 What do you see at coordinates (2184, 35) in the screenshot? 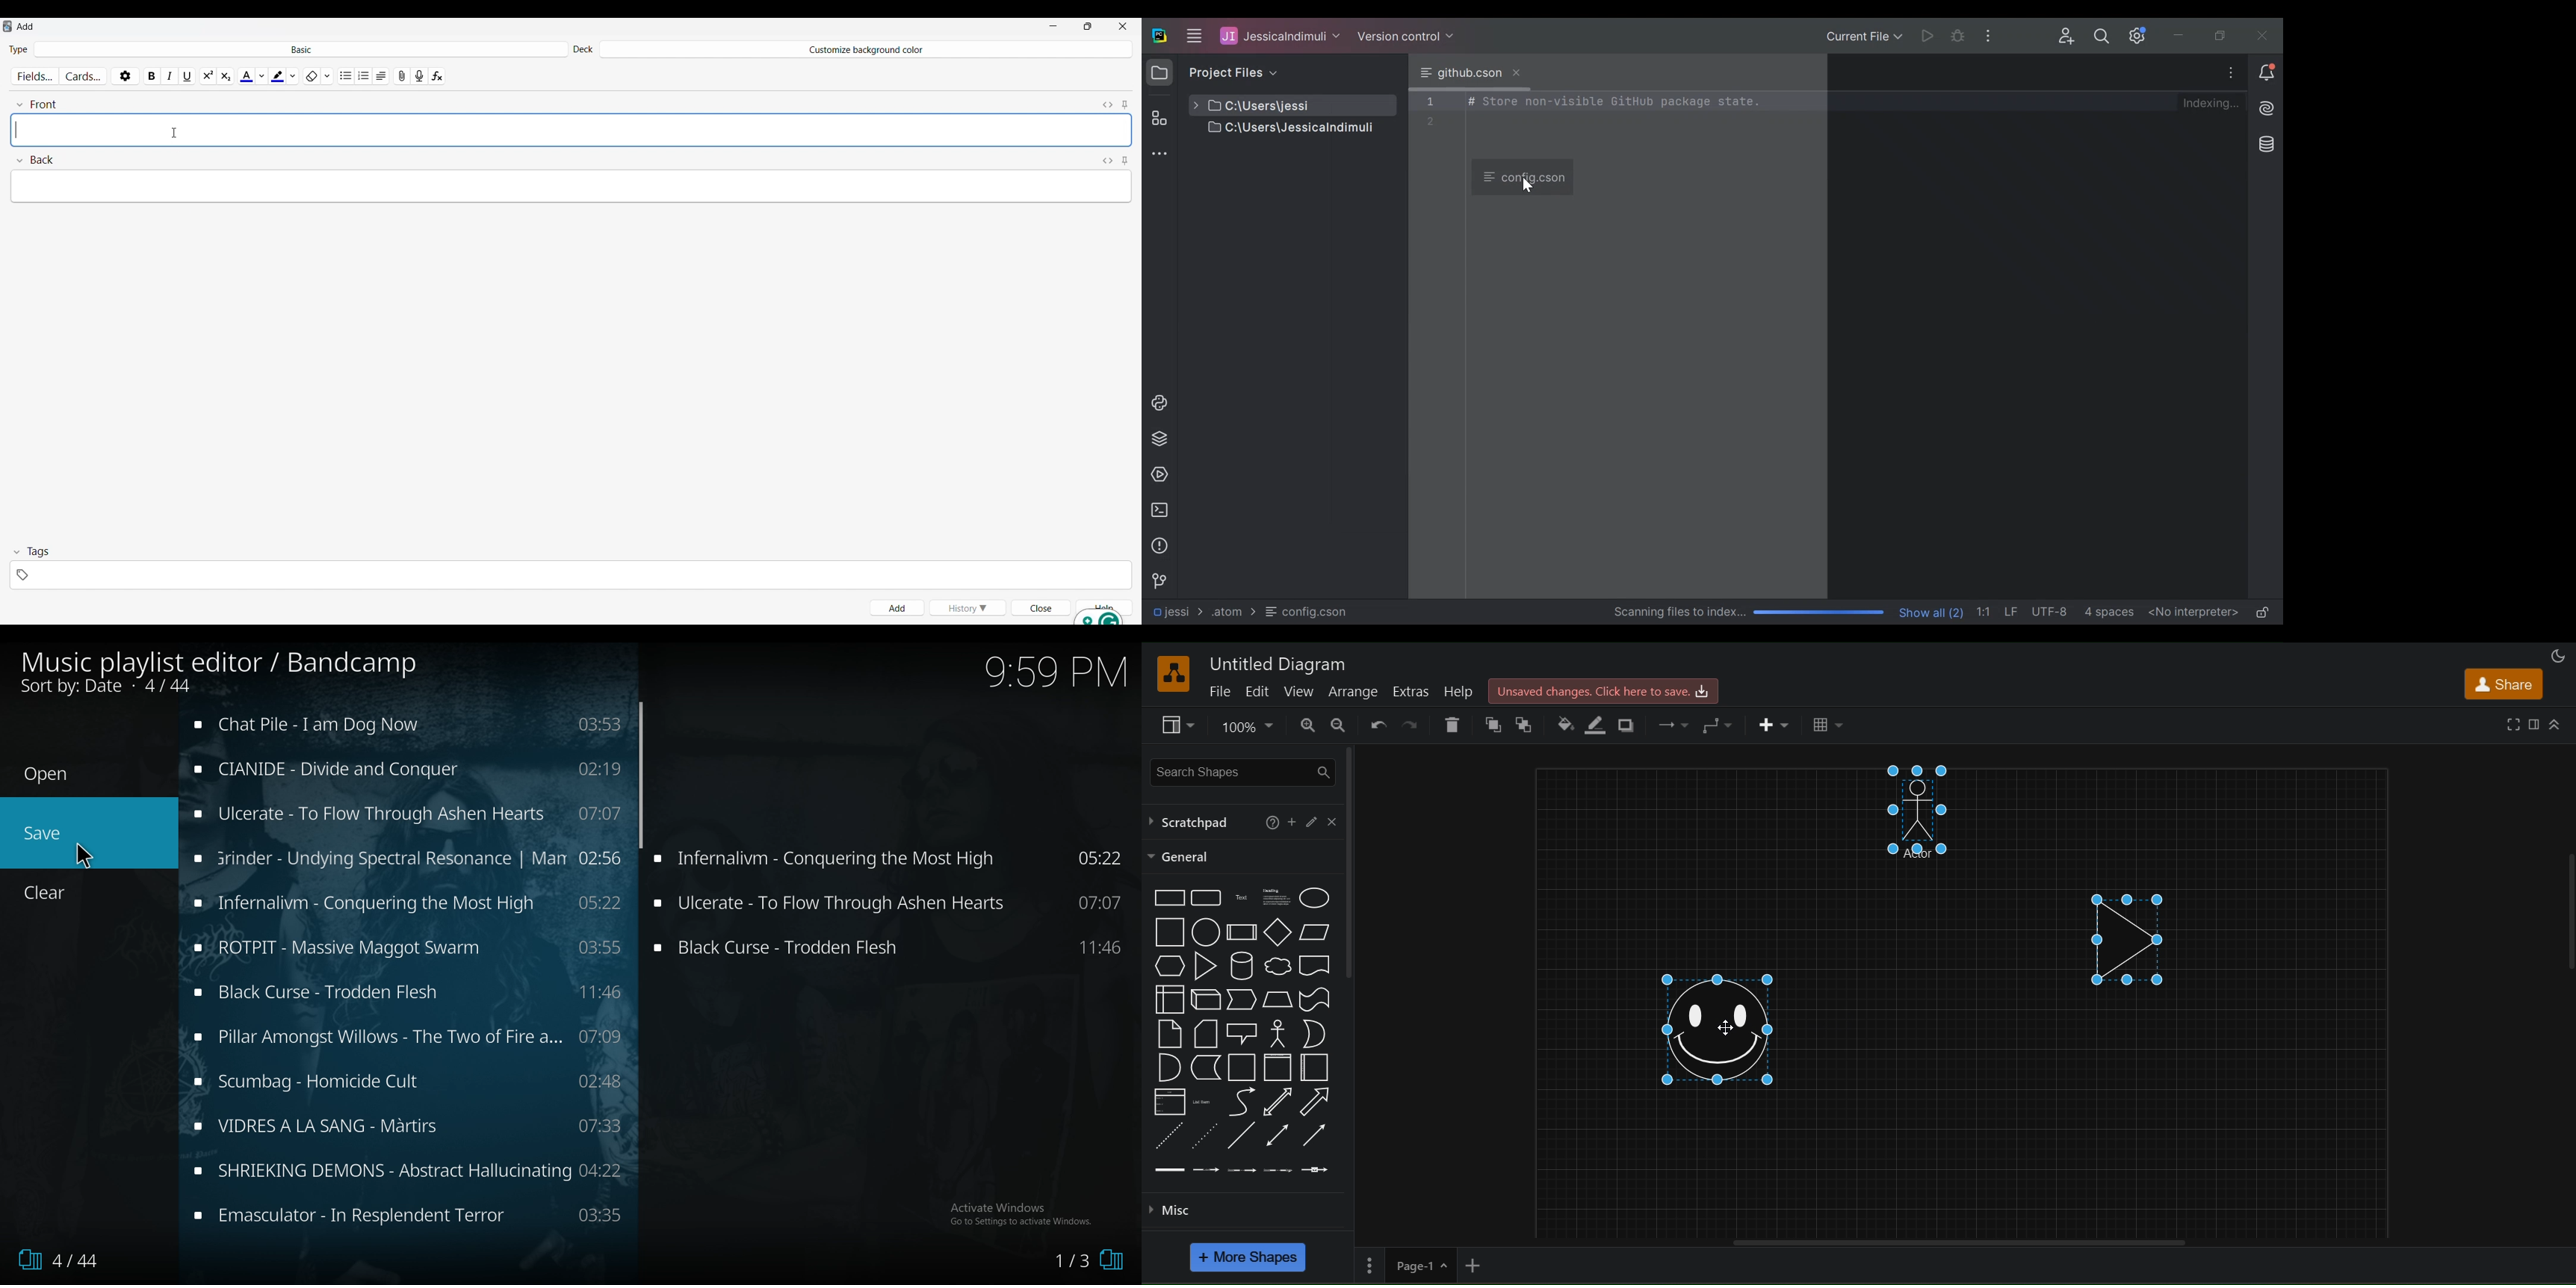
I see `Minimize` at bounding box center [2184, 35].